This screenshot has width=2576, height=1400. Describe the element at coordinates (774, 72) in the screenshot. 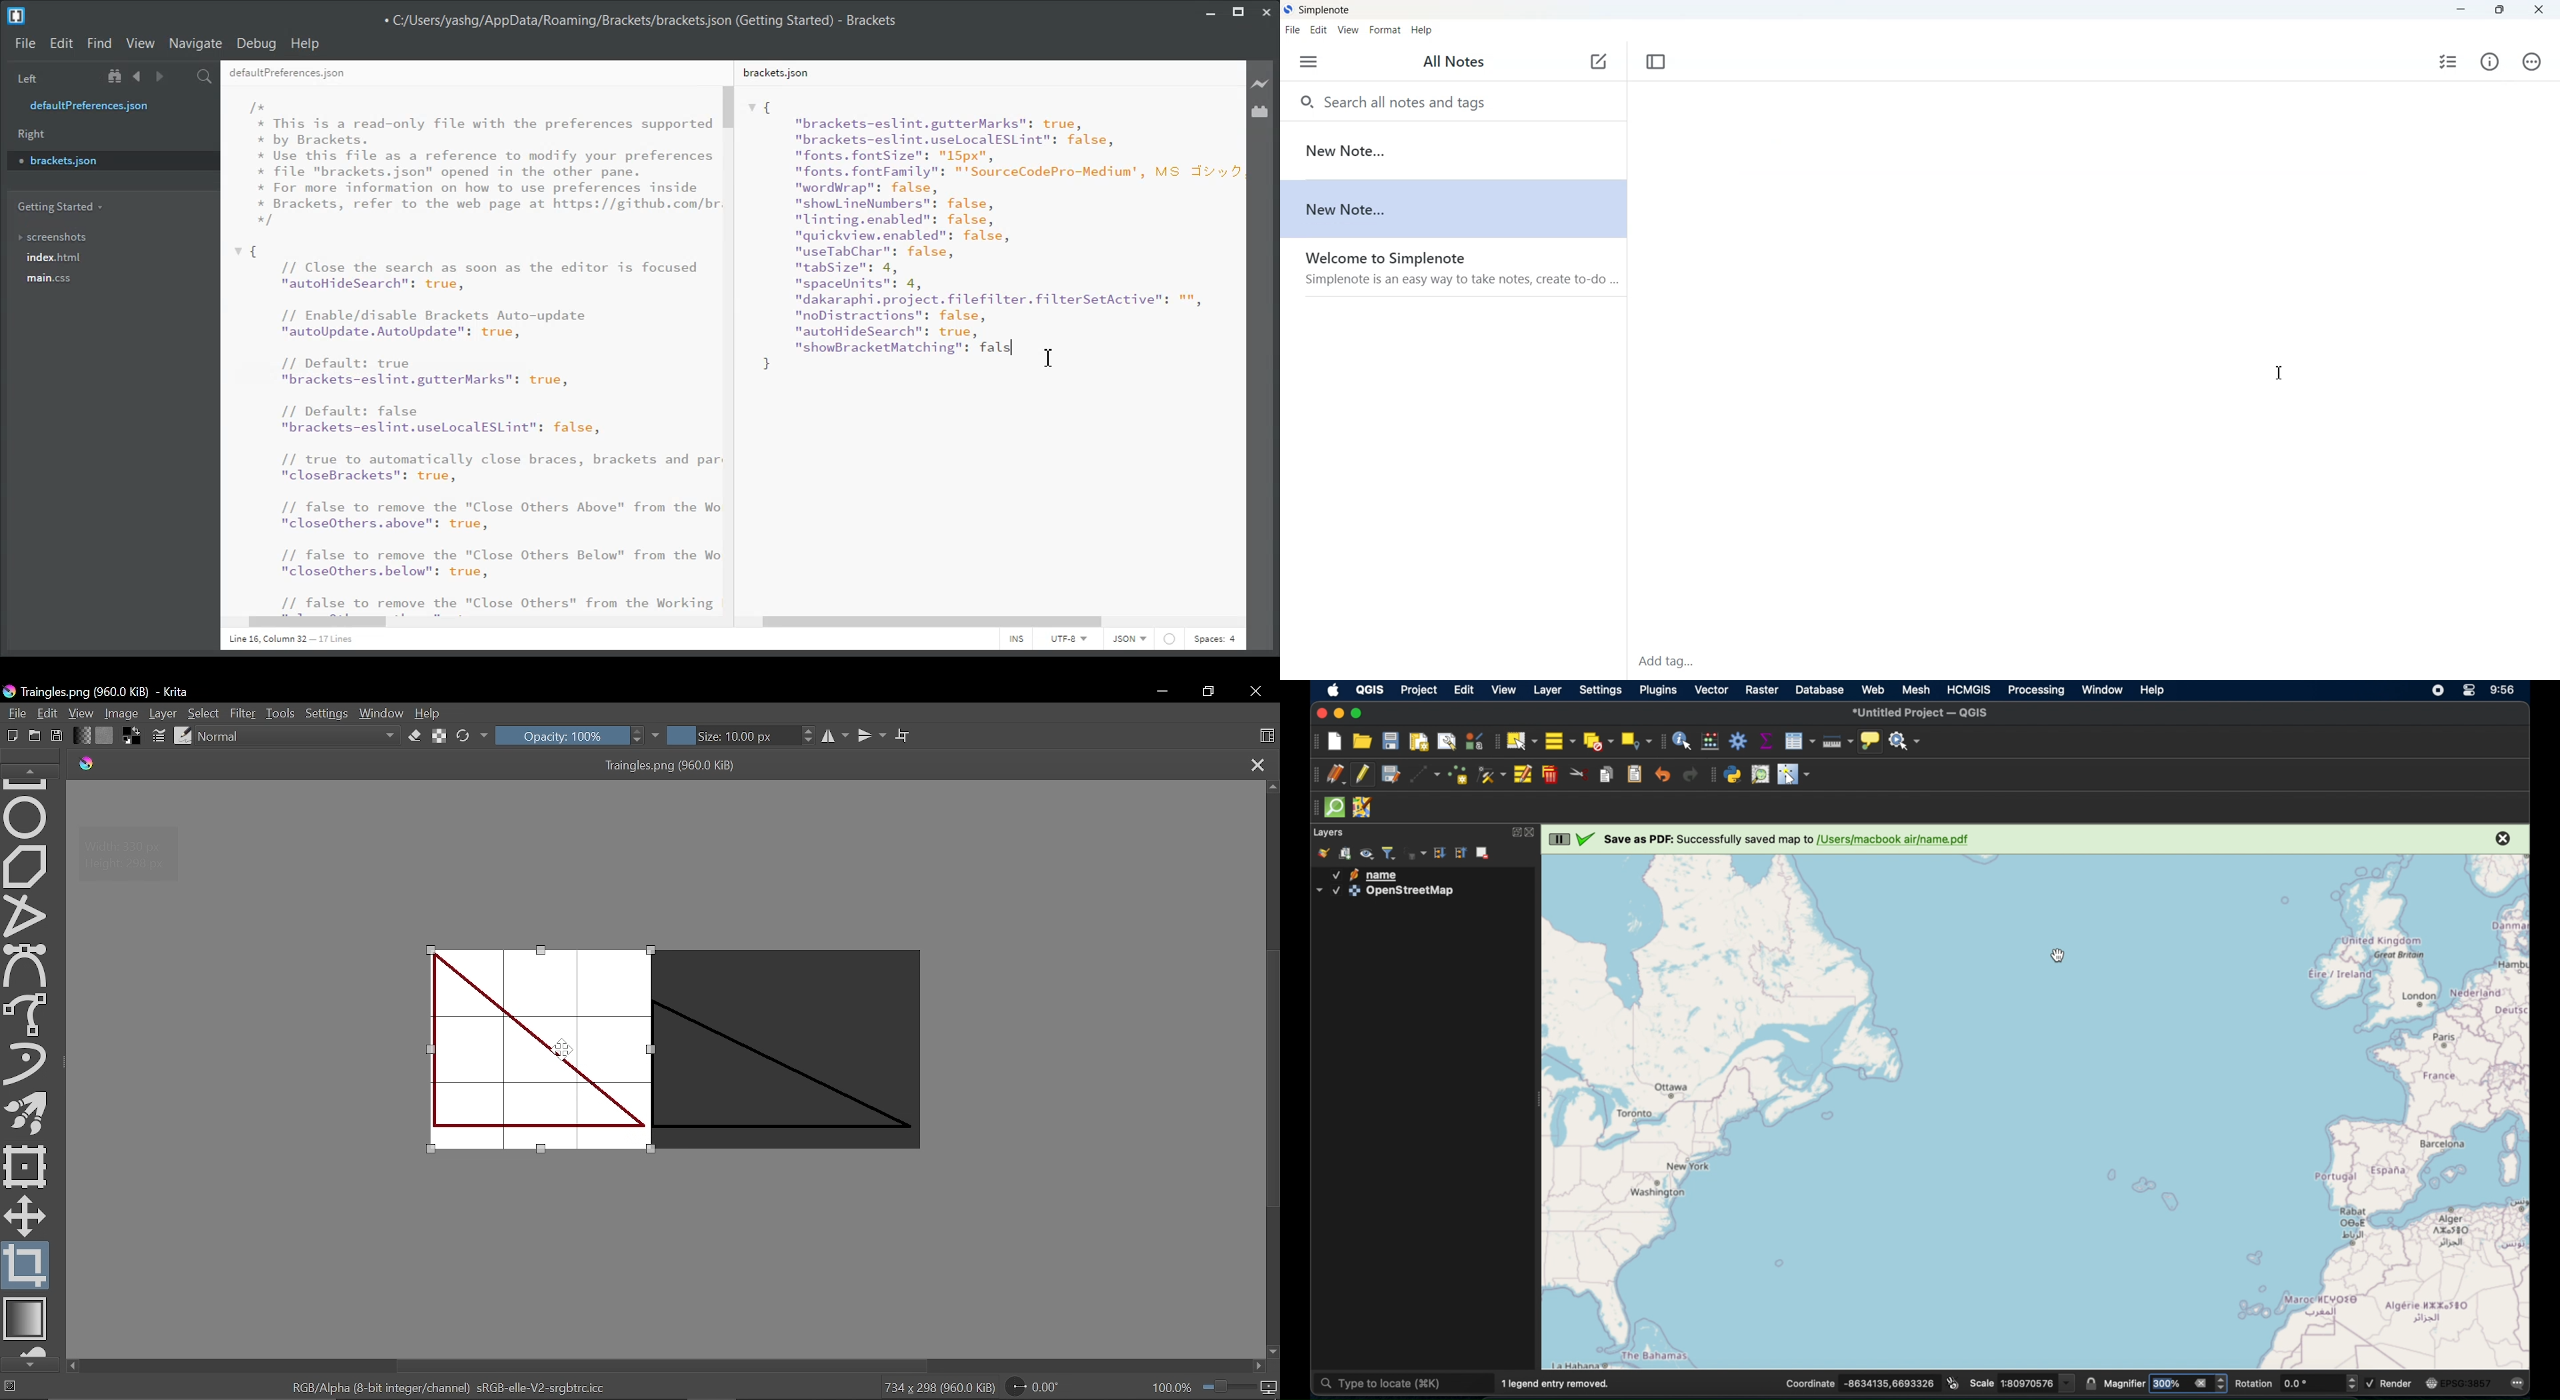

I see `brackets.json` at that location.